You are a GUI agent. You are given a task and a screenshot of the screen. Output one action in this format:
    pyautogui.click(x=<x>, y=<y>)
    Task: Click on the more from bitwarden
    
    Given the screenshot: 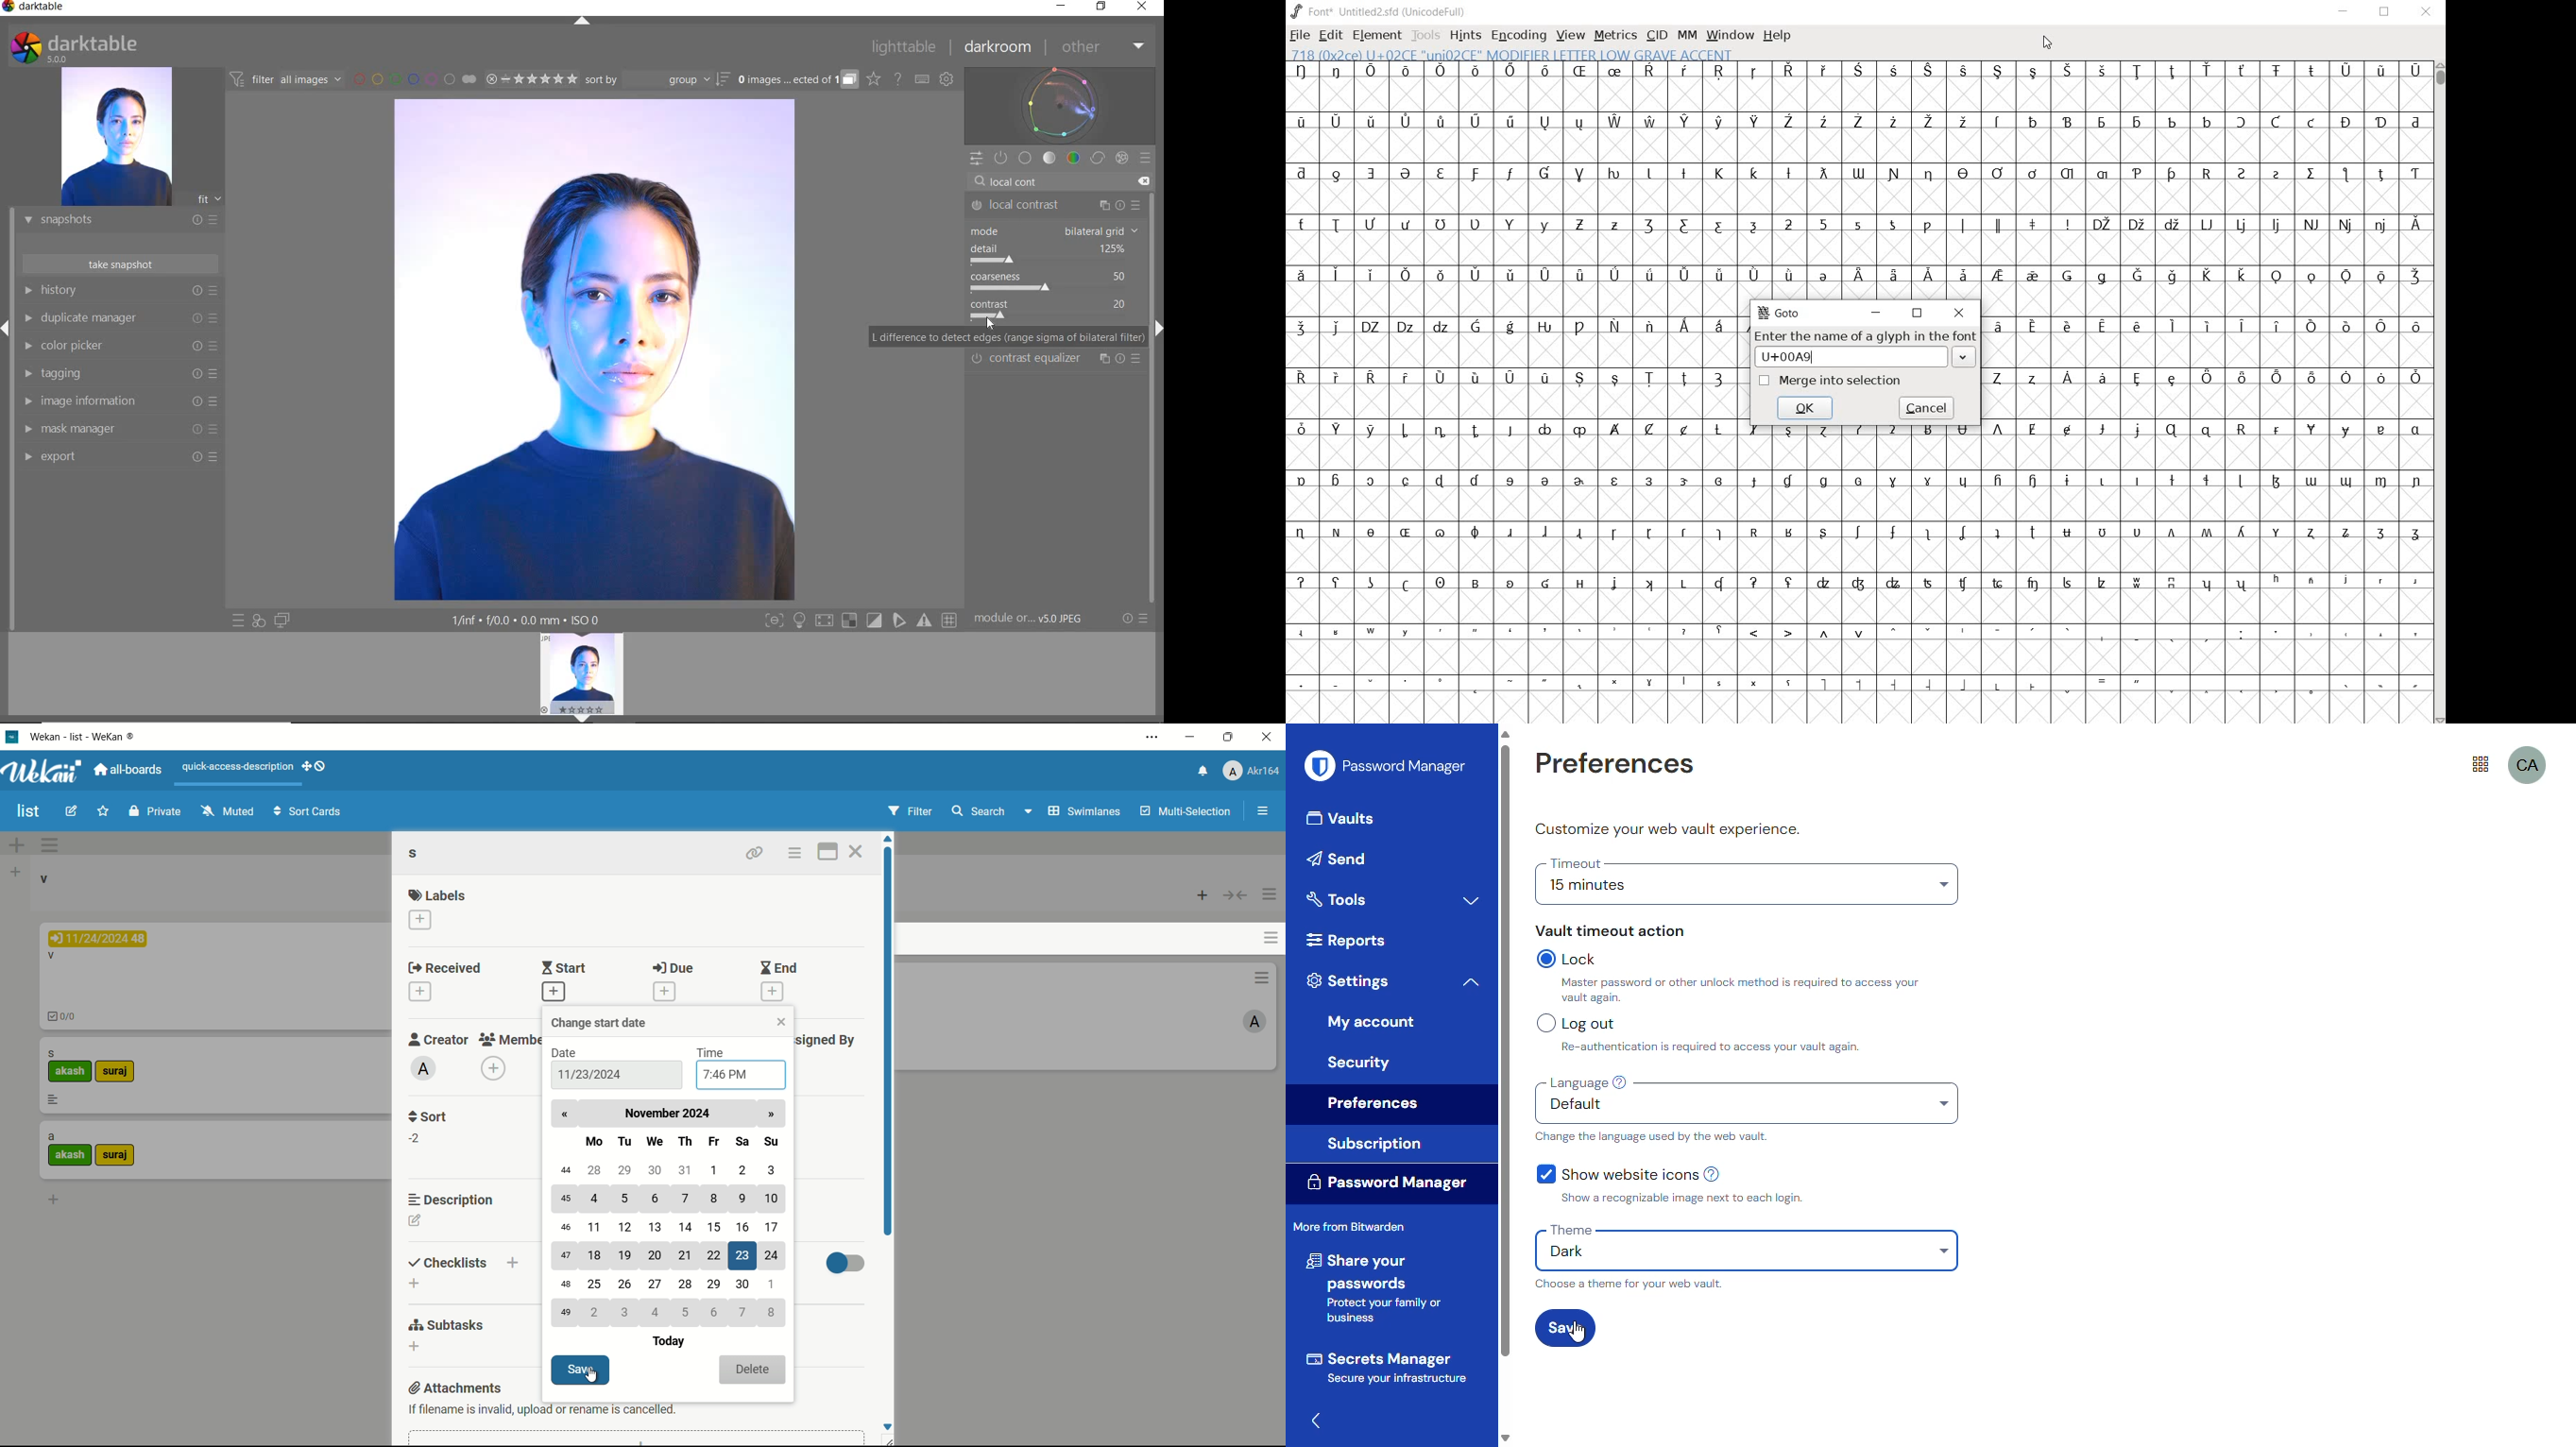 What is the action you would take?
    pyautogui.click(x=1349, y=1225)
    